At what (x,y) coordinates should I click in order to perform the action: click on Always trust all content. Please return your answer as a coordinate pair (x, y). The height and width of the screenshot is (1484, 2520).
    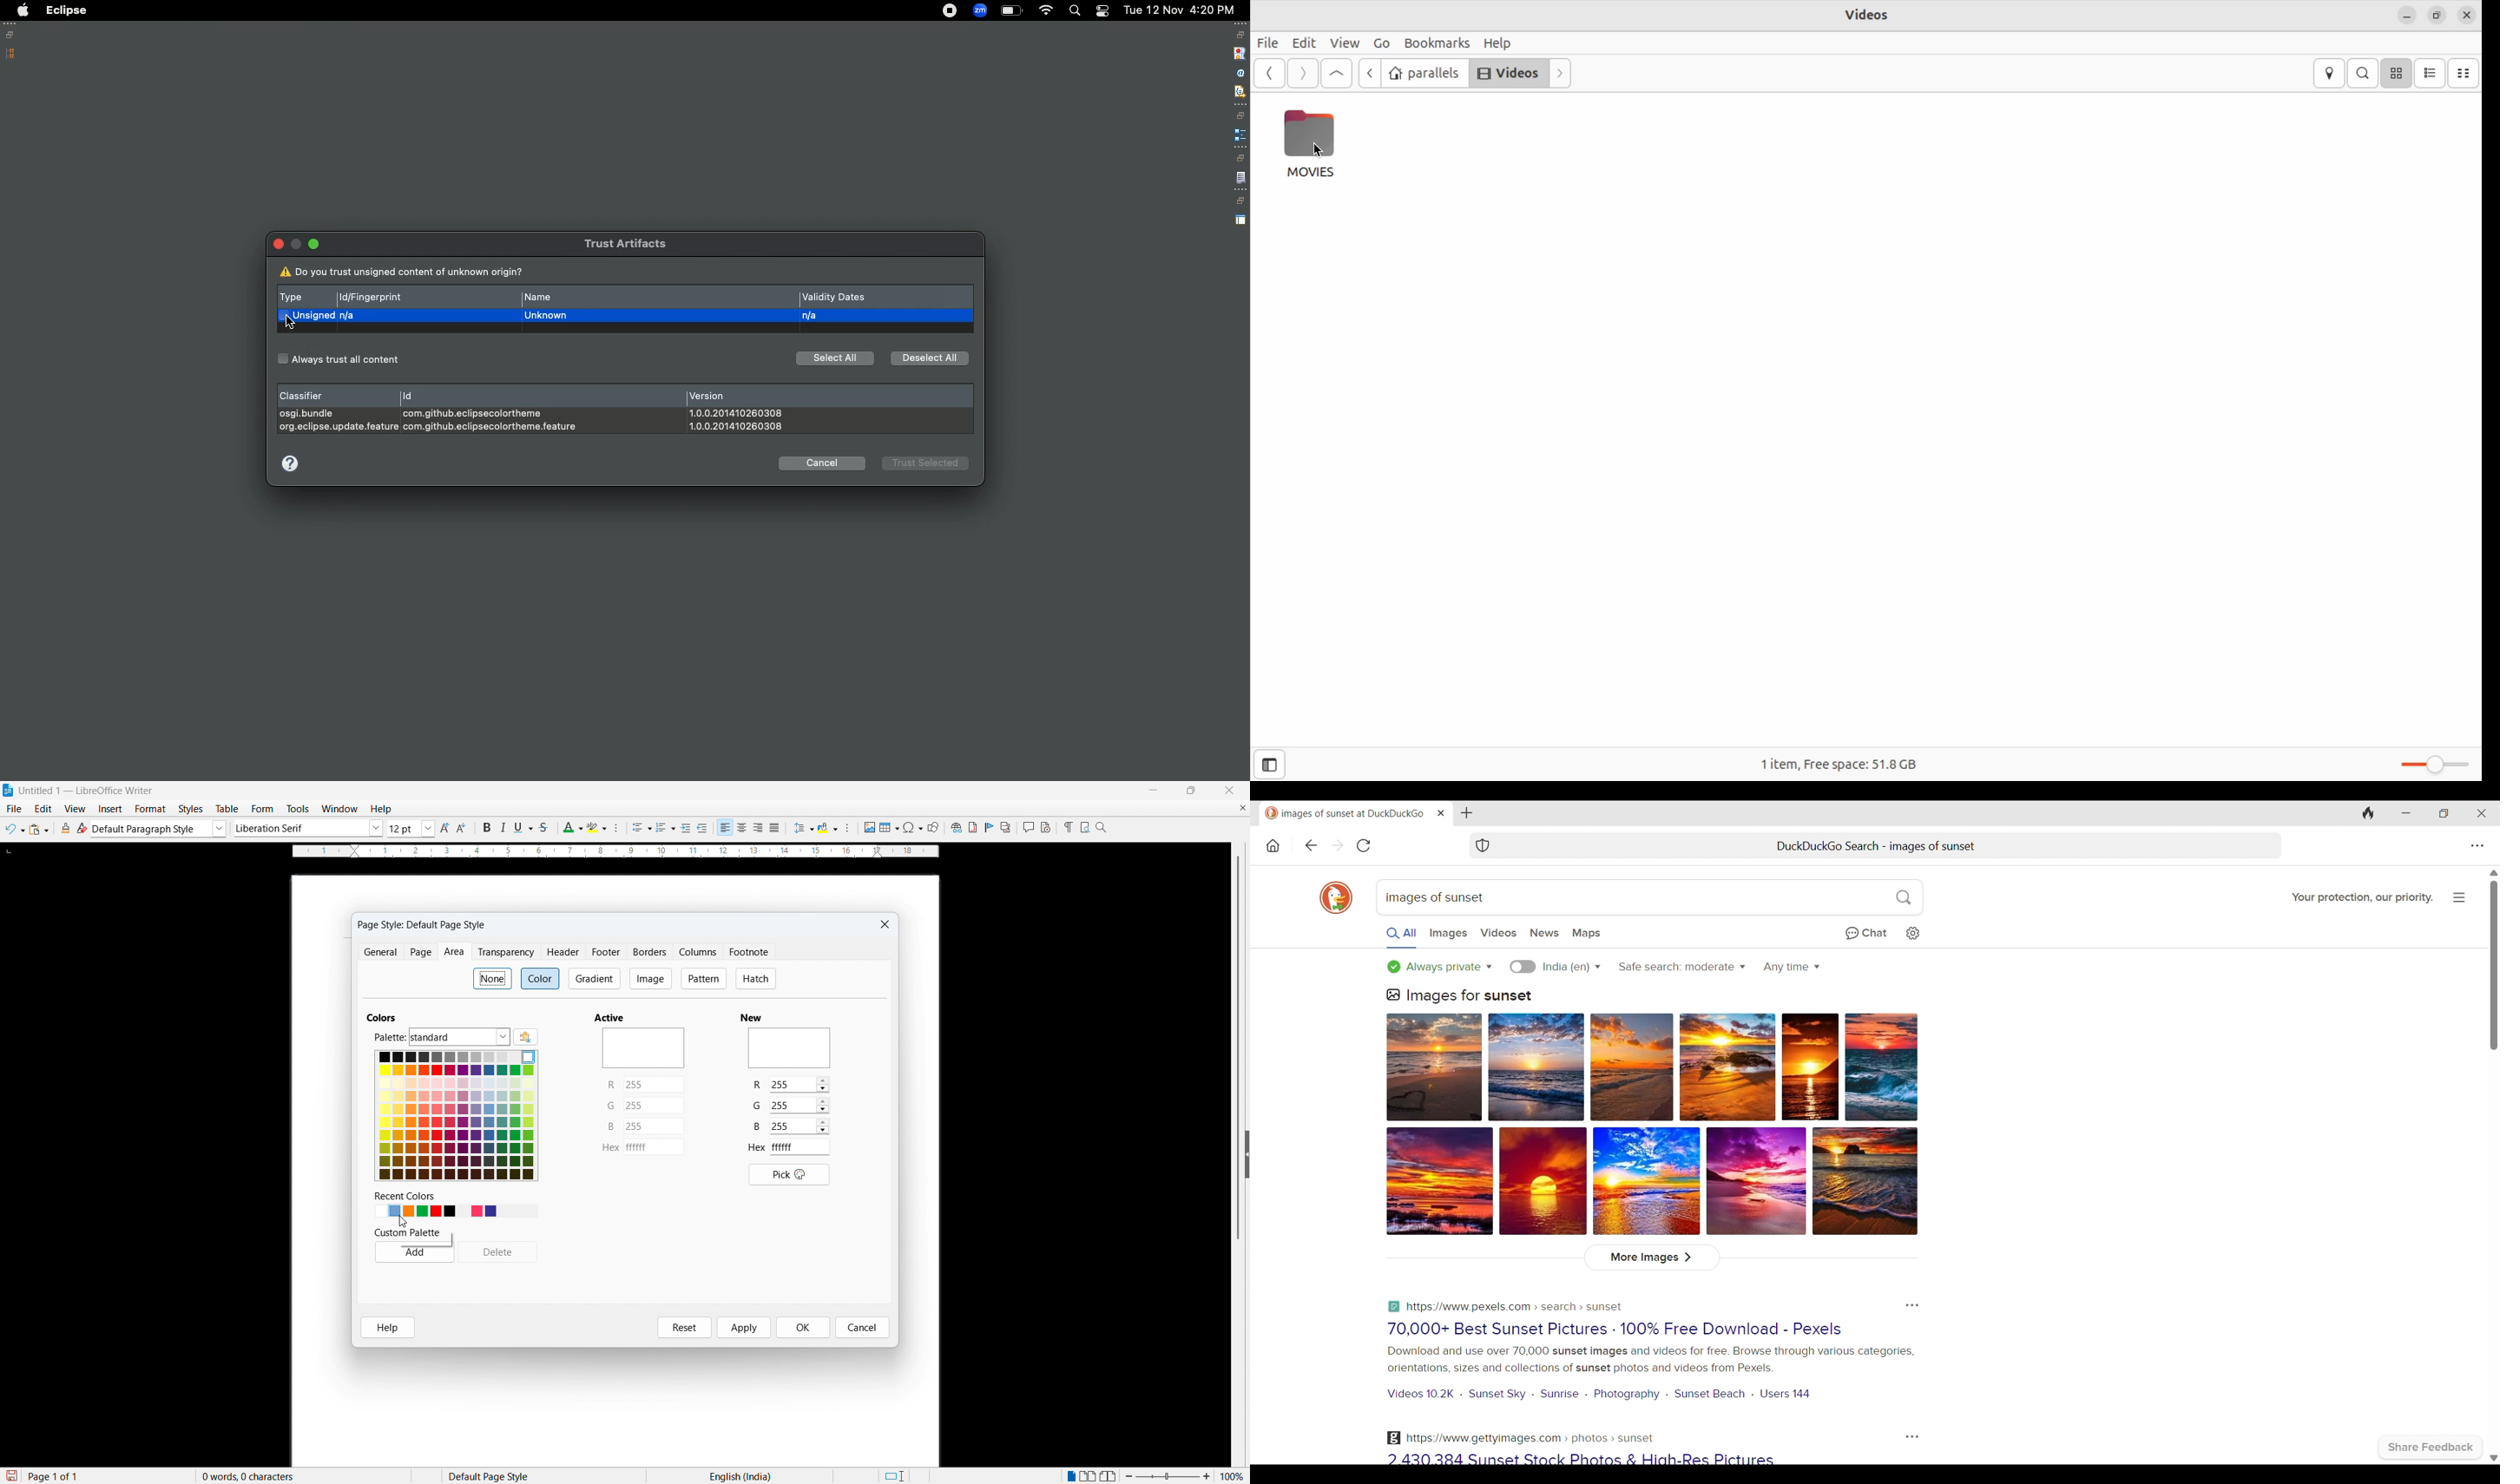
    Looking at the image, I should click on (339, 359).